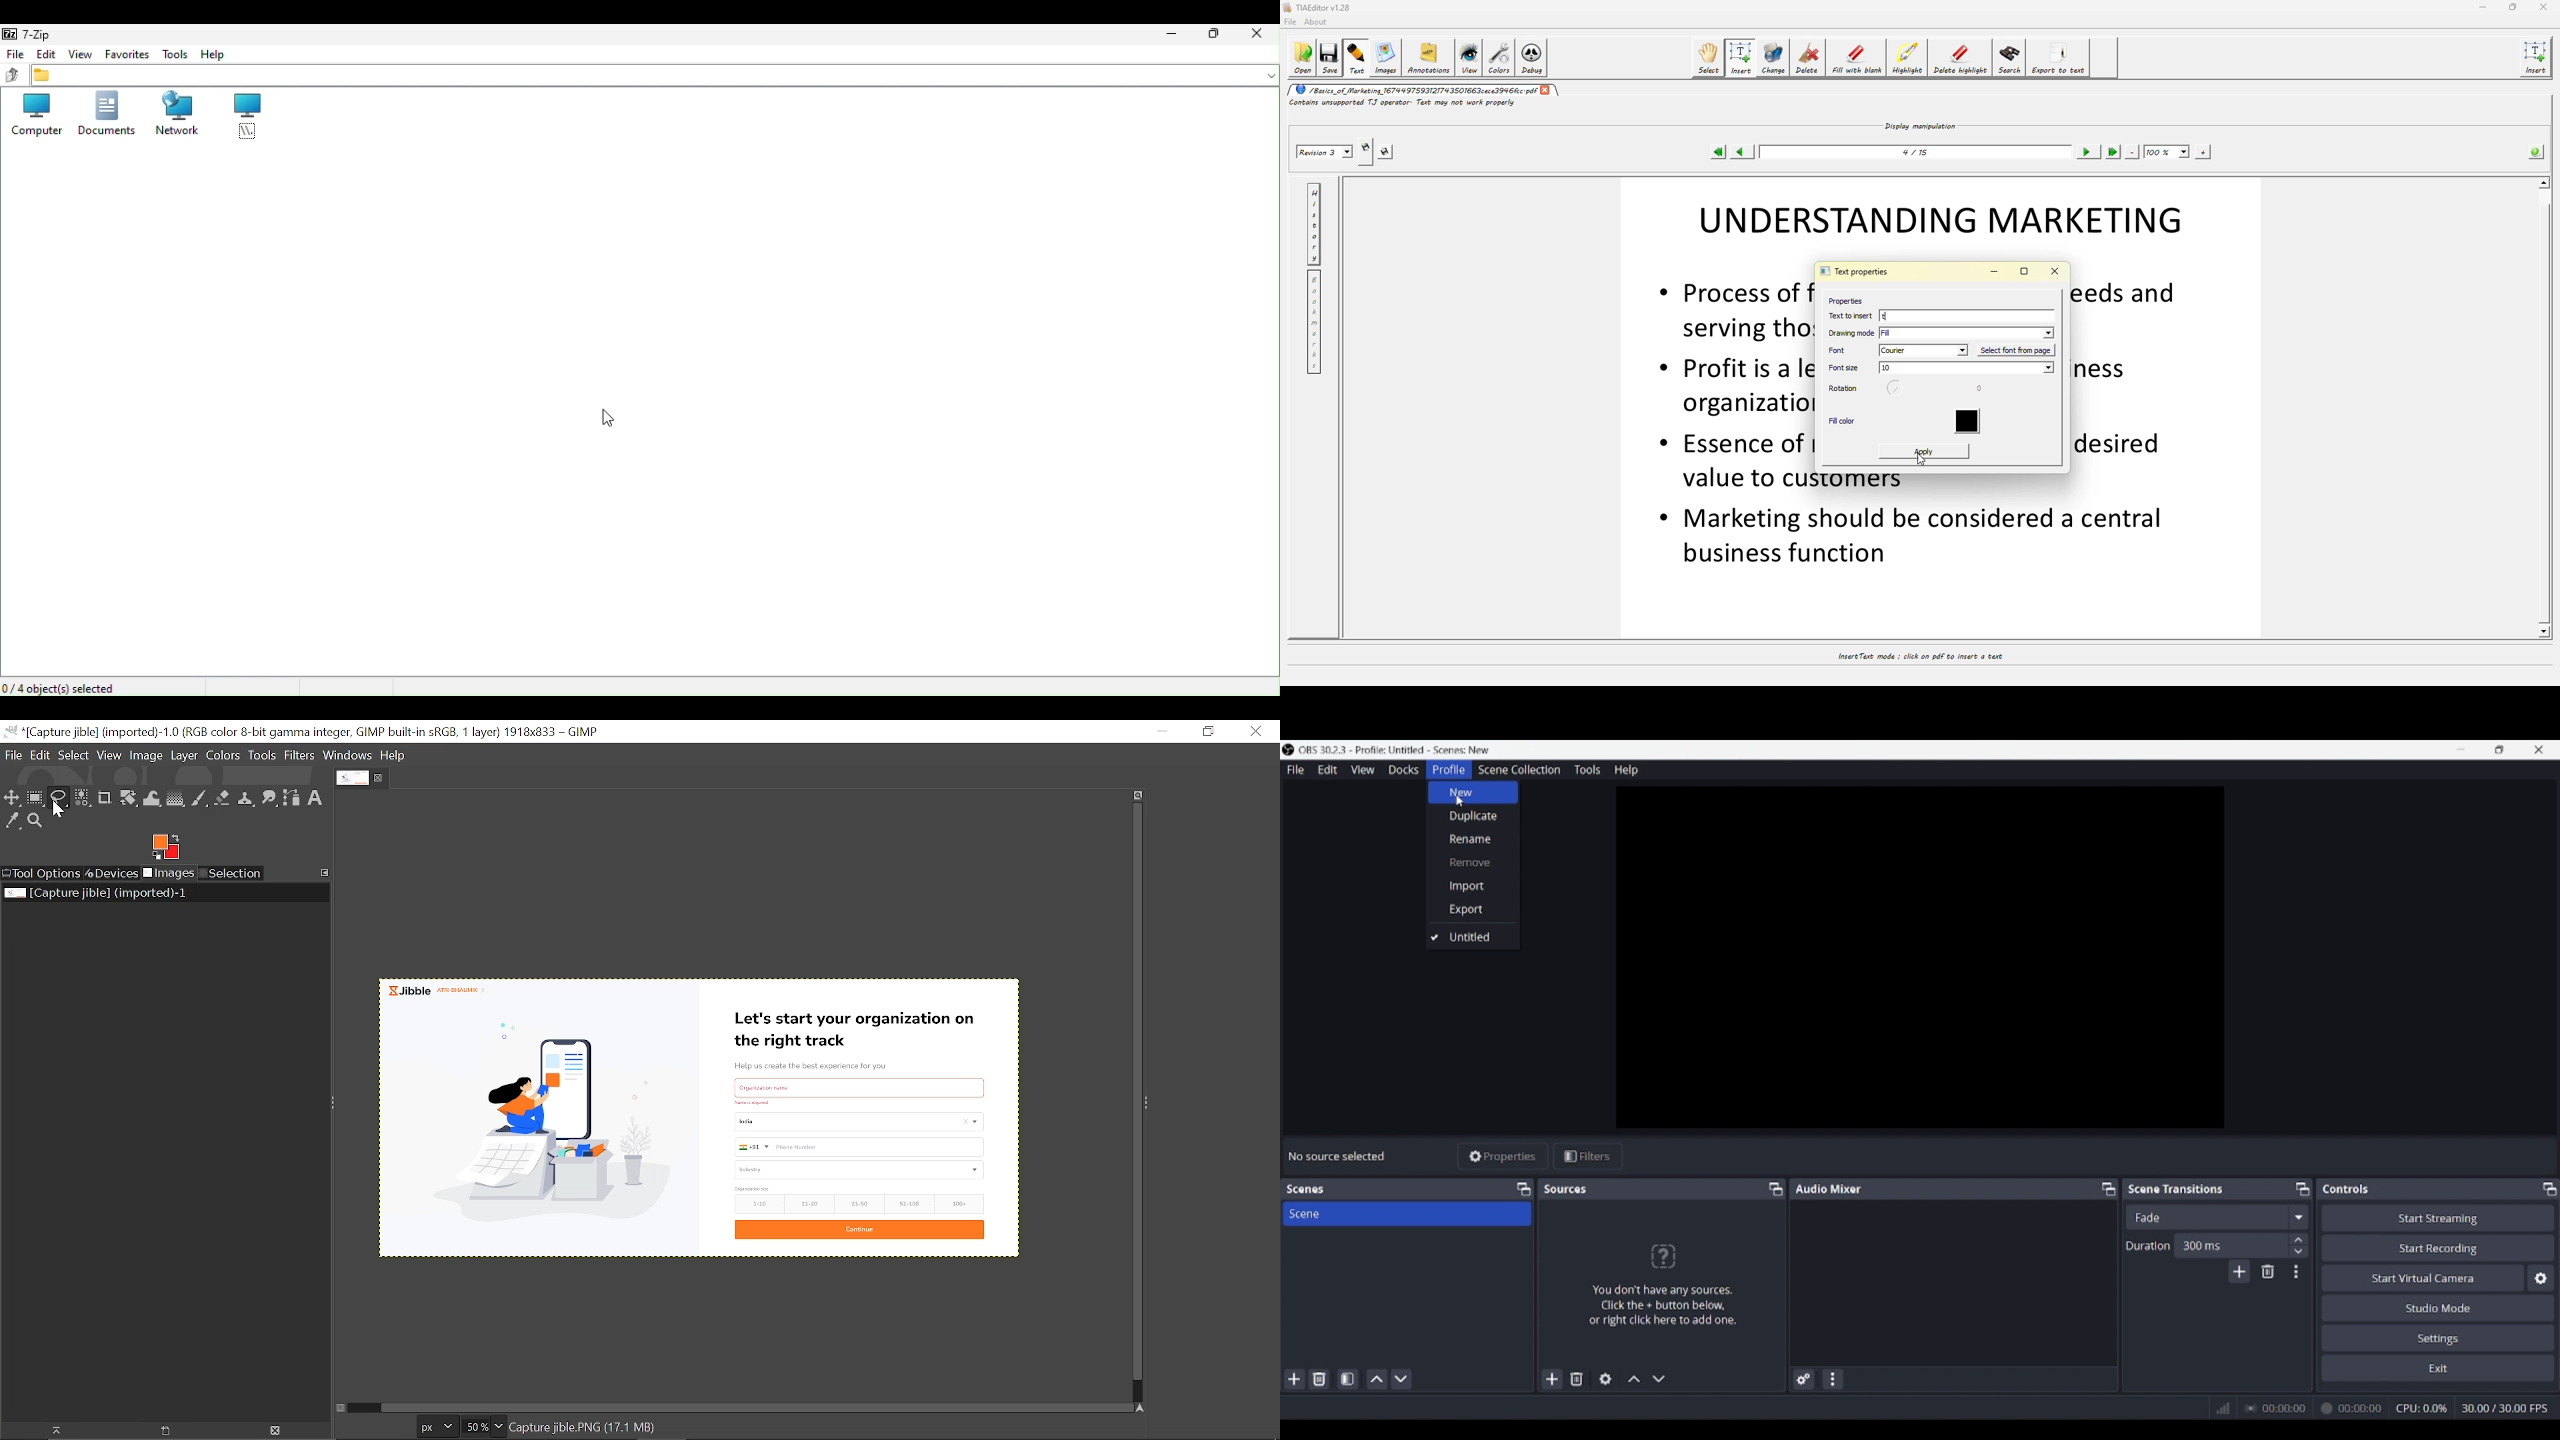 The image size is (2576, 1456). I want to click on restore down, so click(1207, 731).